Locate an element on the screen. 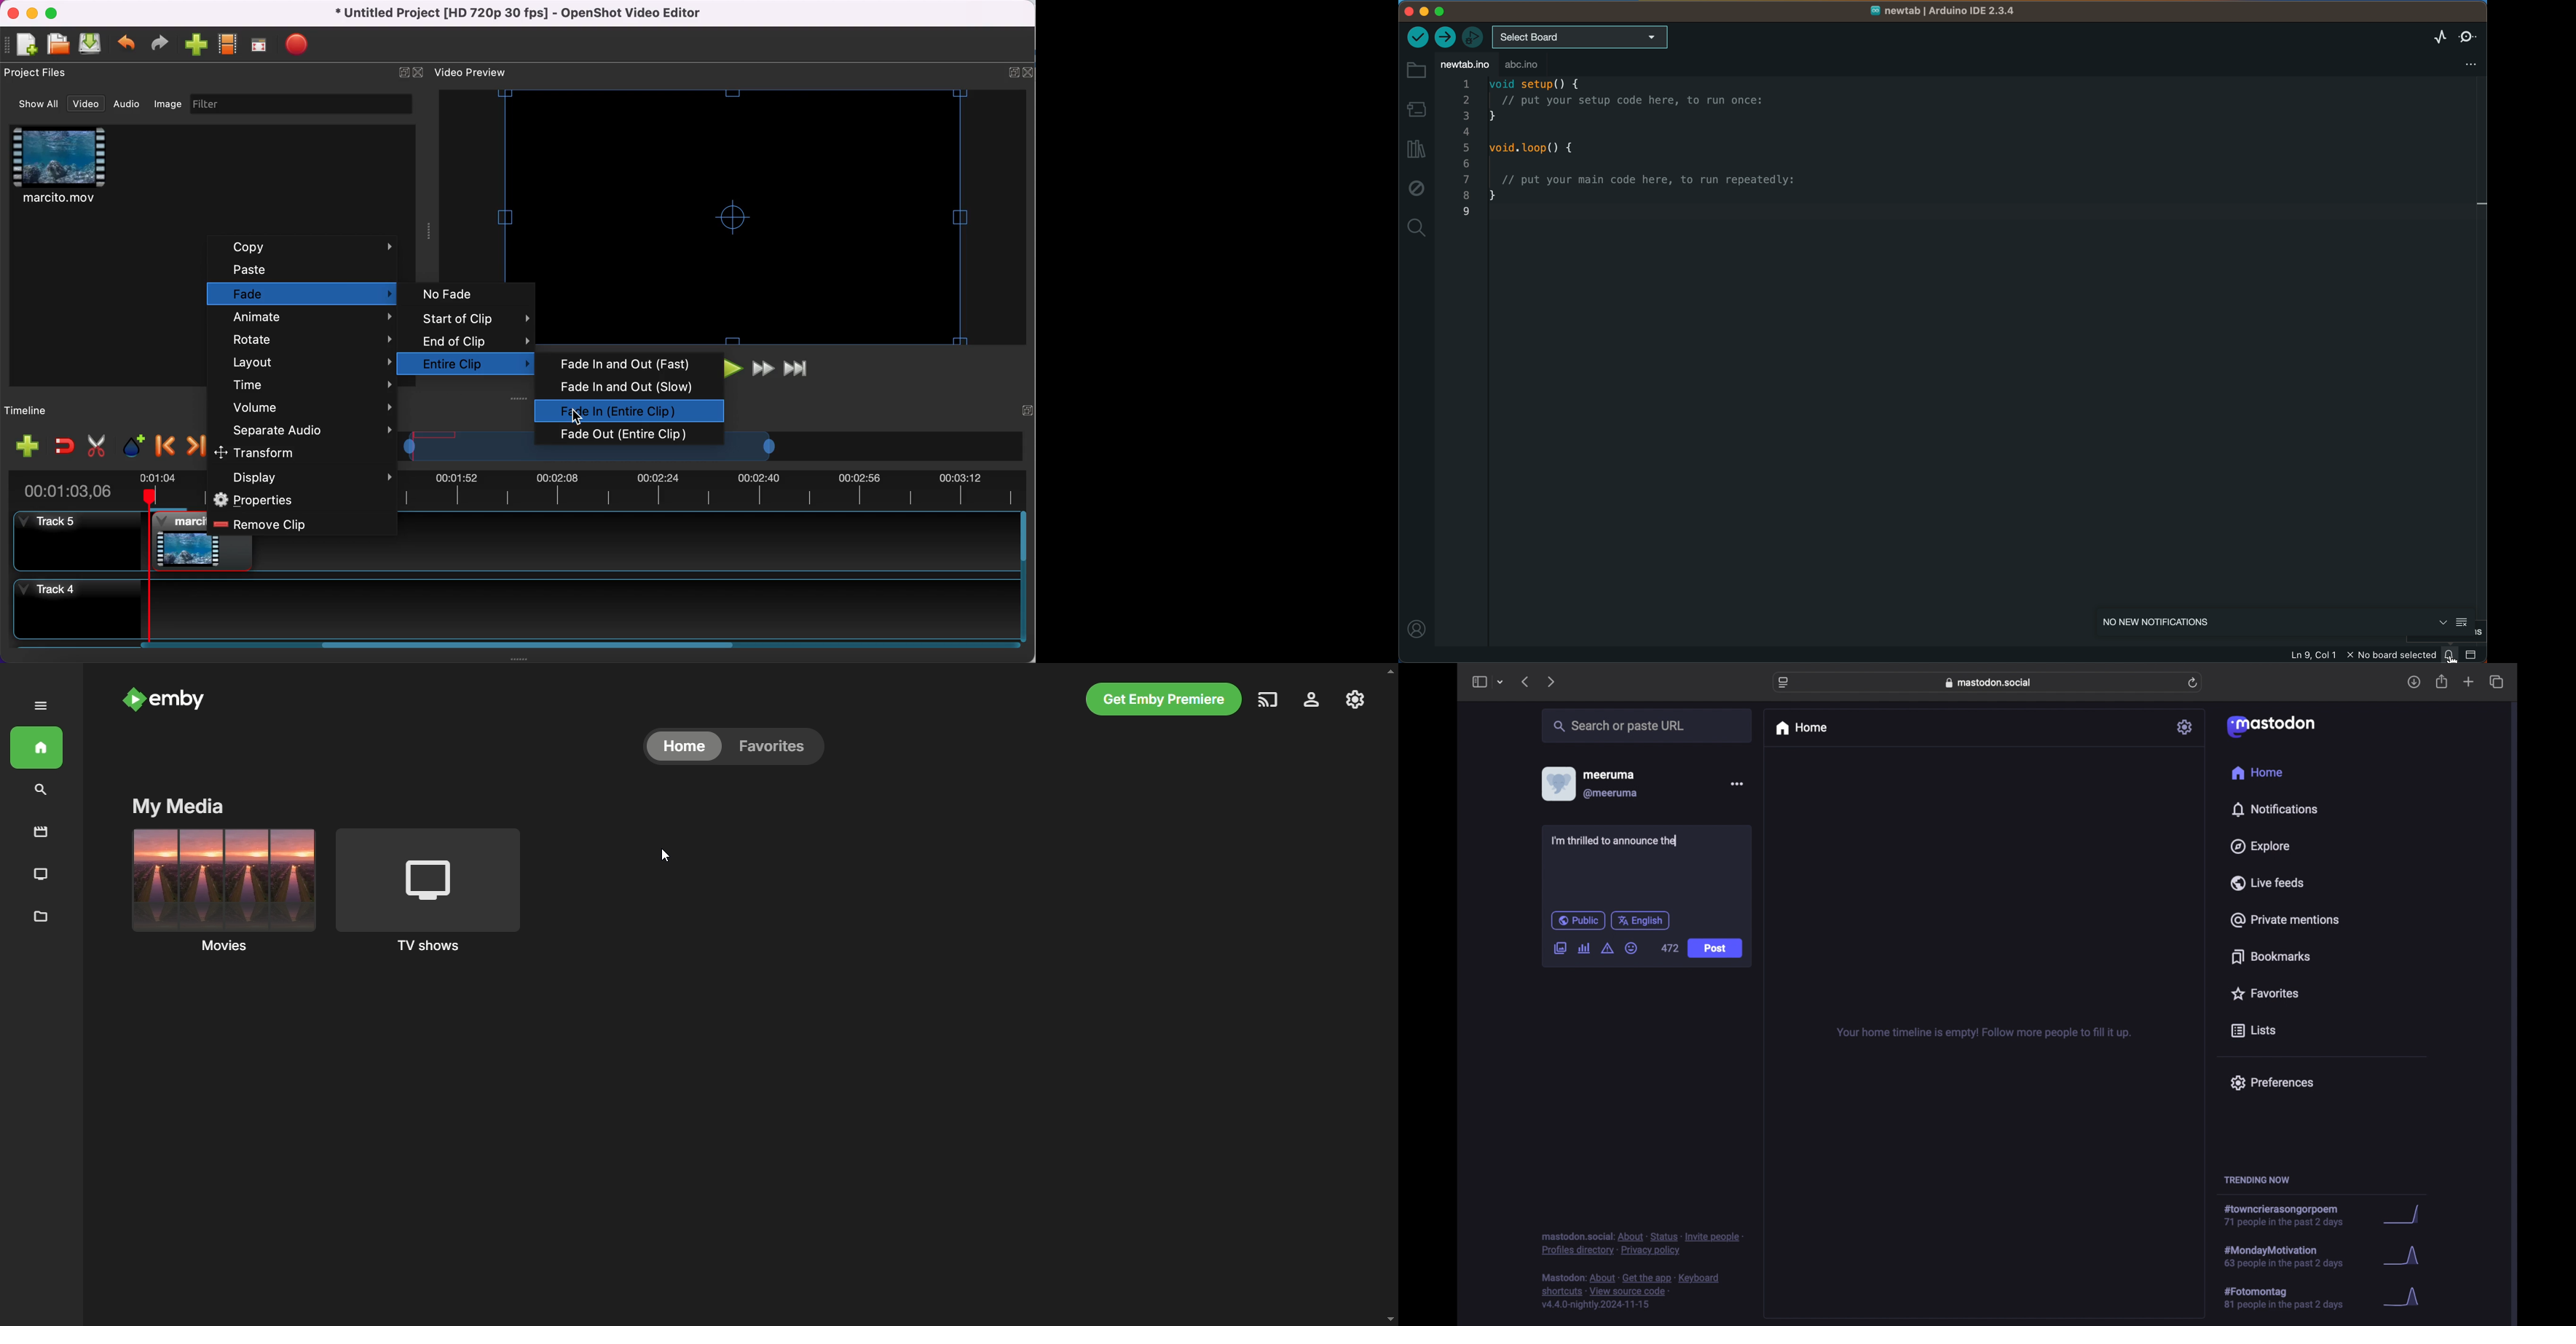 This screenshot has height=1344, width=2576. paste is located at coordinates (307, 269).